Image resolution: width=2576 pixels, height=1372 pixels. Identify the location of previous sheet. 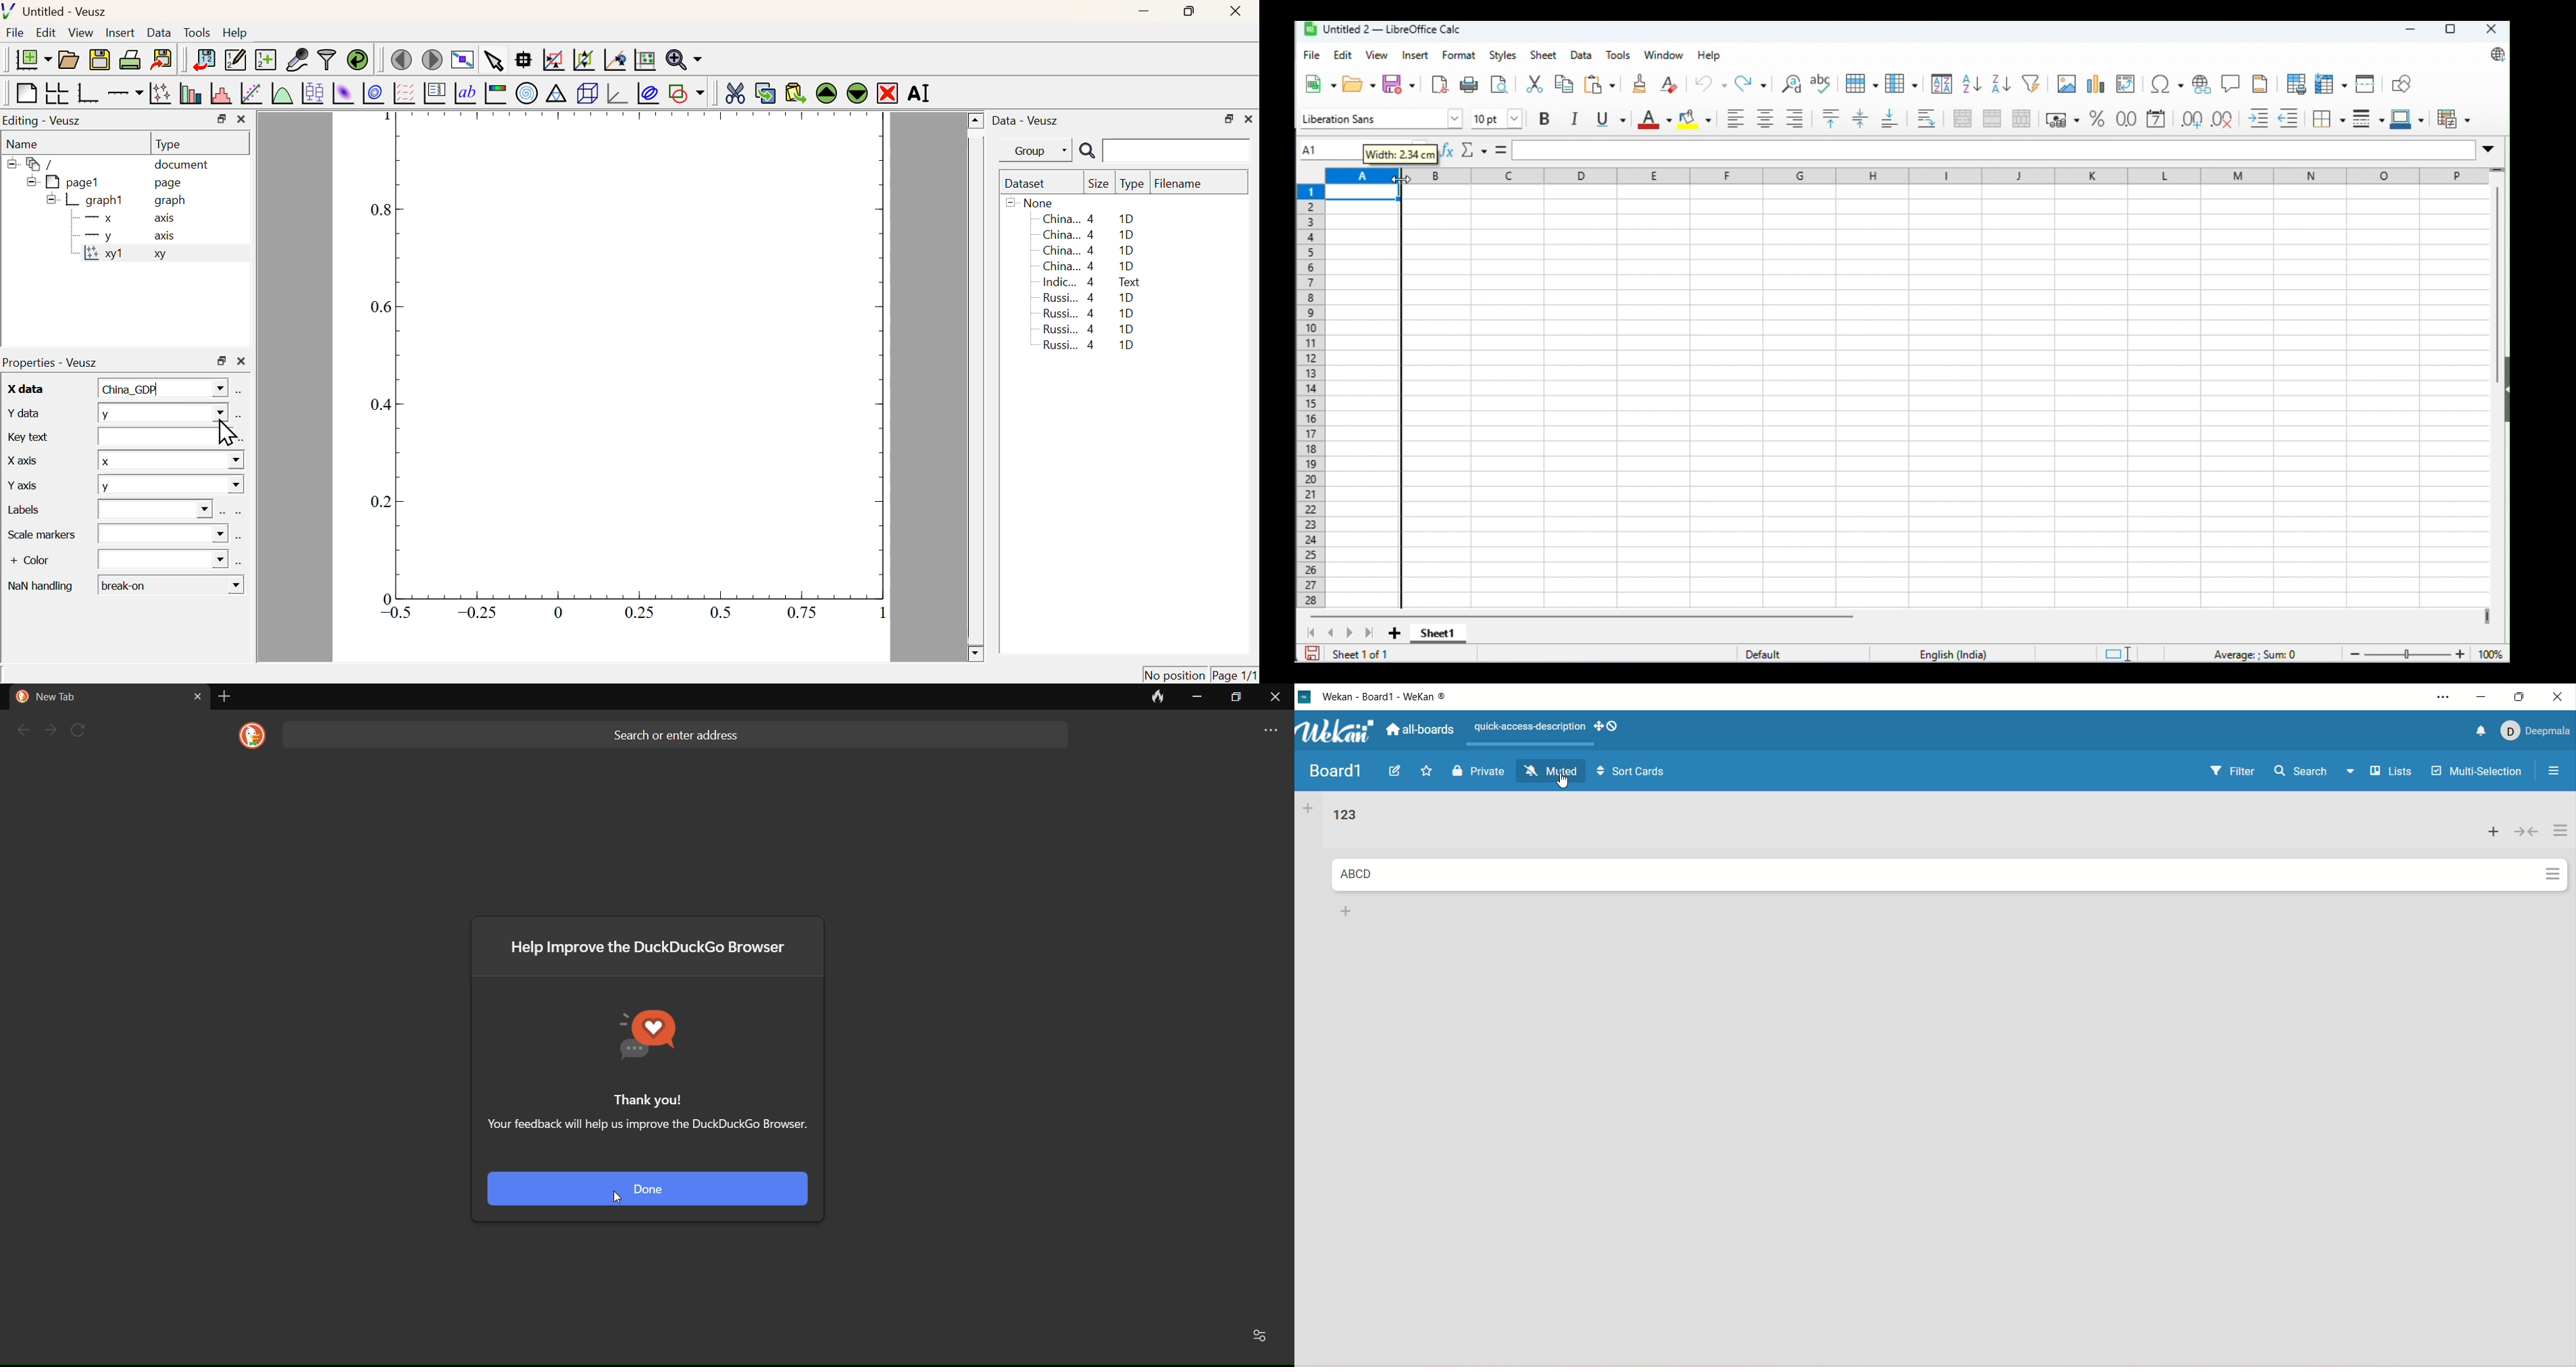
(1331, 632).